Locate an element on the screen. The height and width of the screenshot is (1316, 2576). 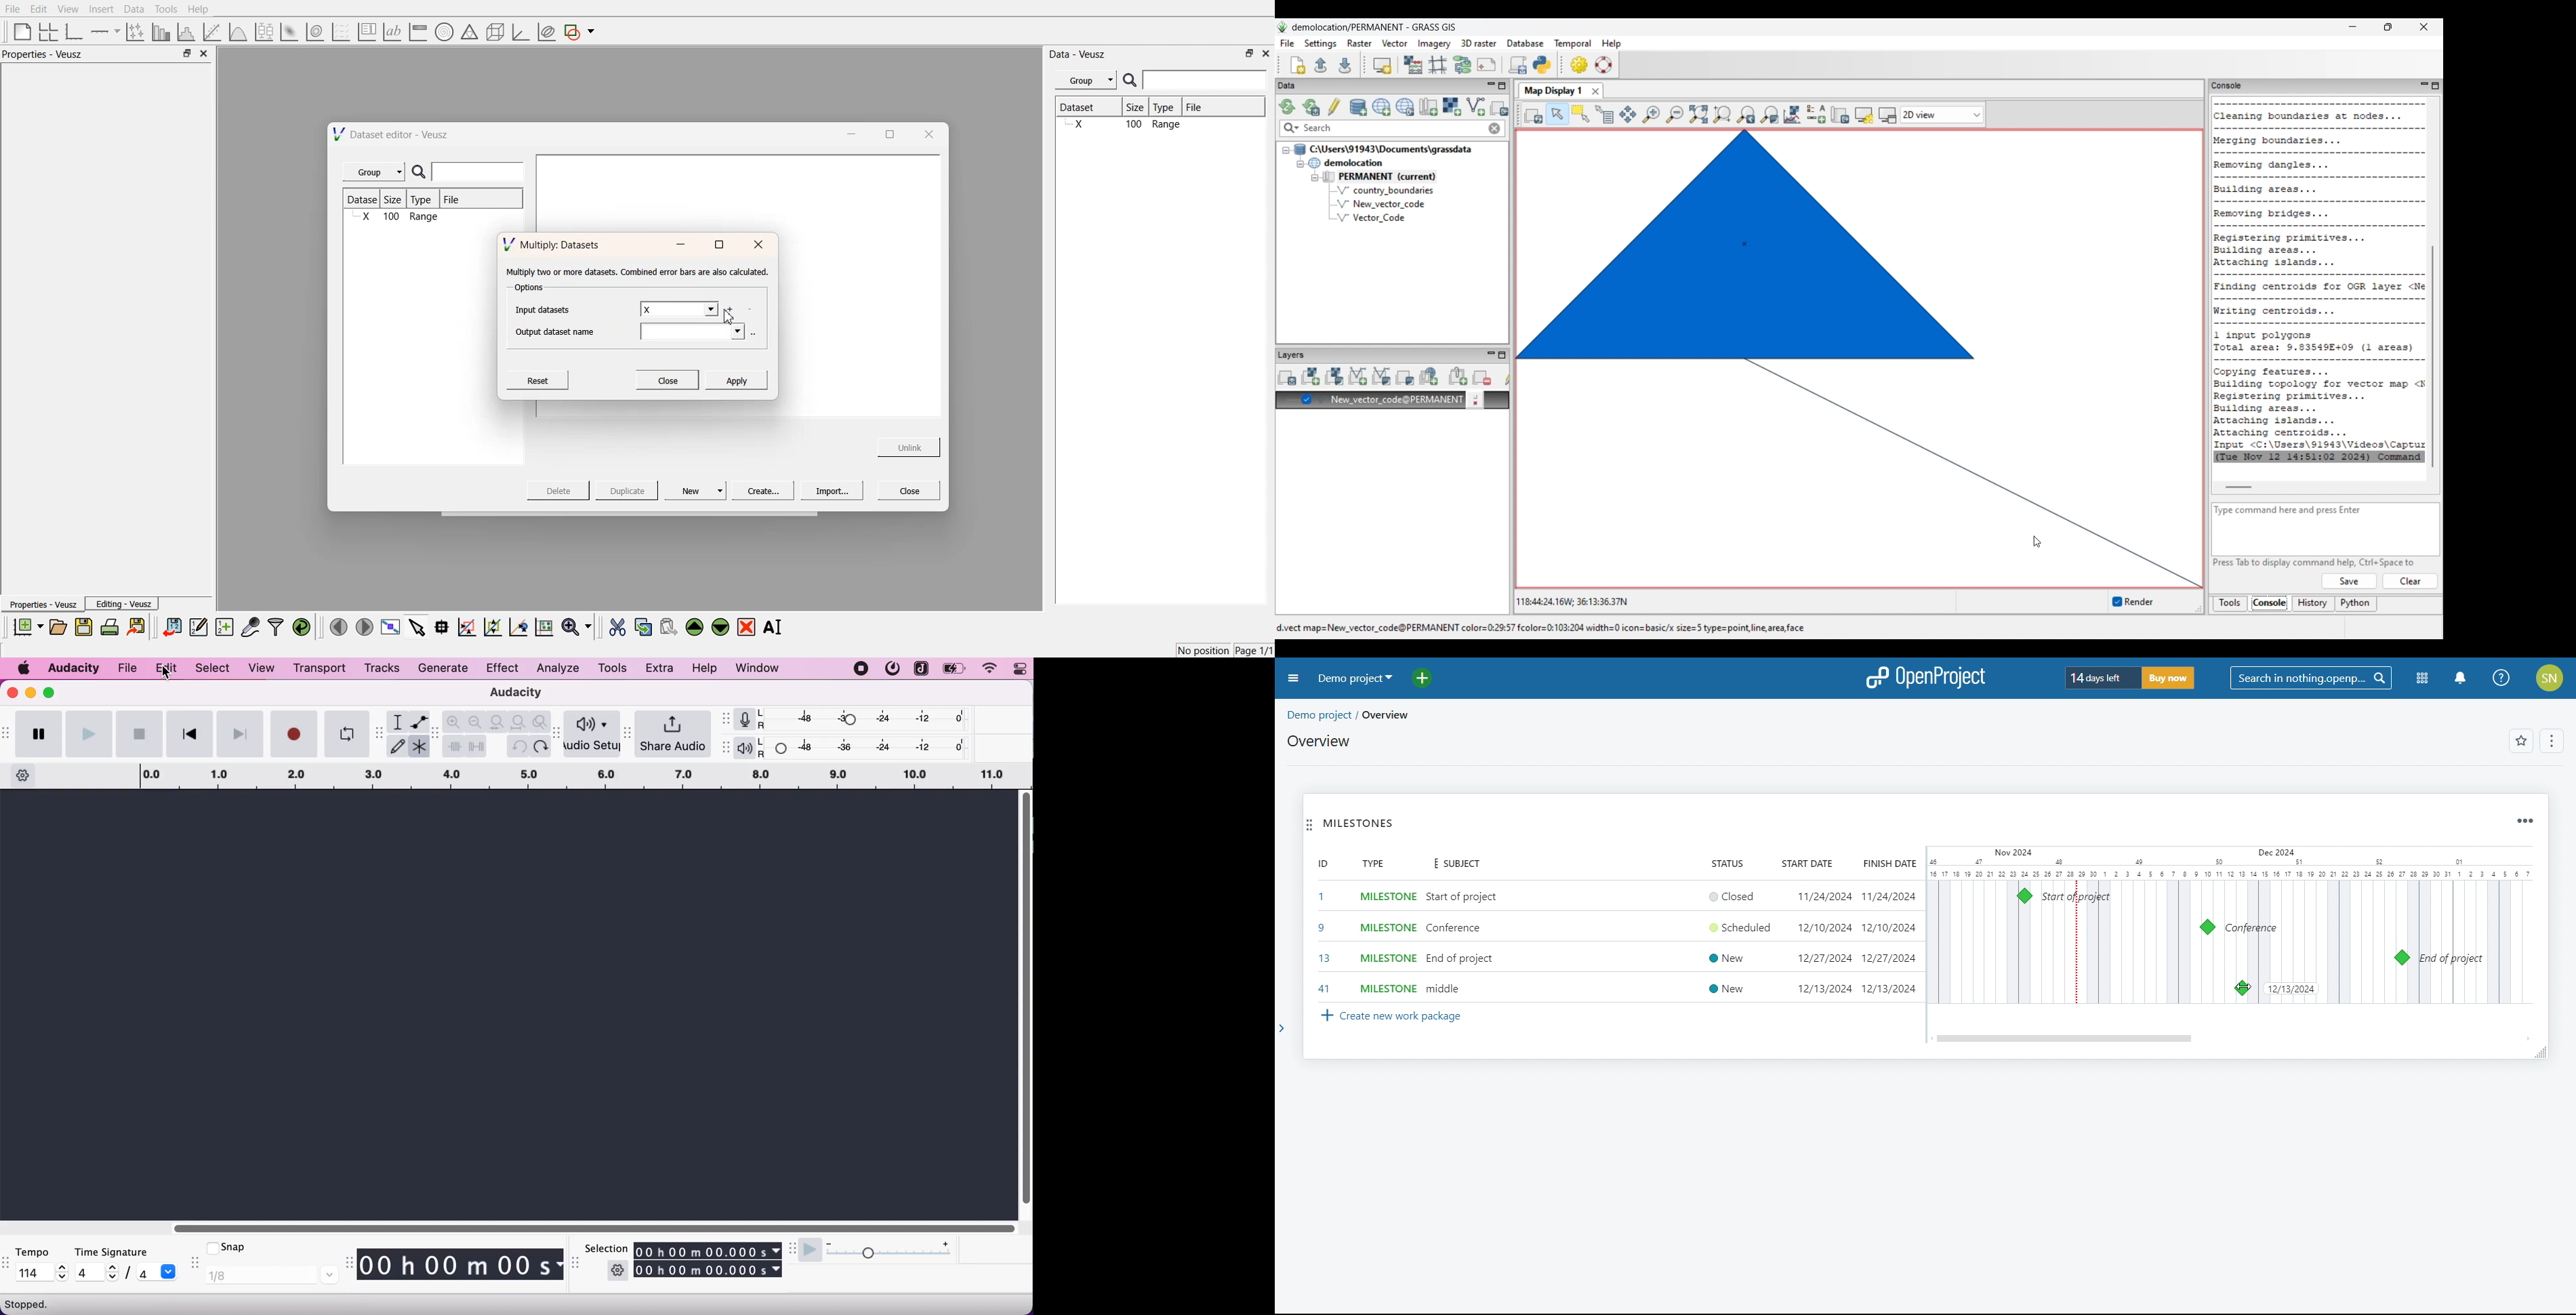
114 is located at coordinates (35, 1271).